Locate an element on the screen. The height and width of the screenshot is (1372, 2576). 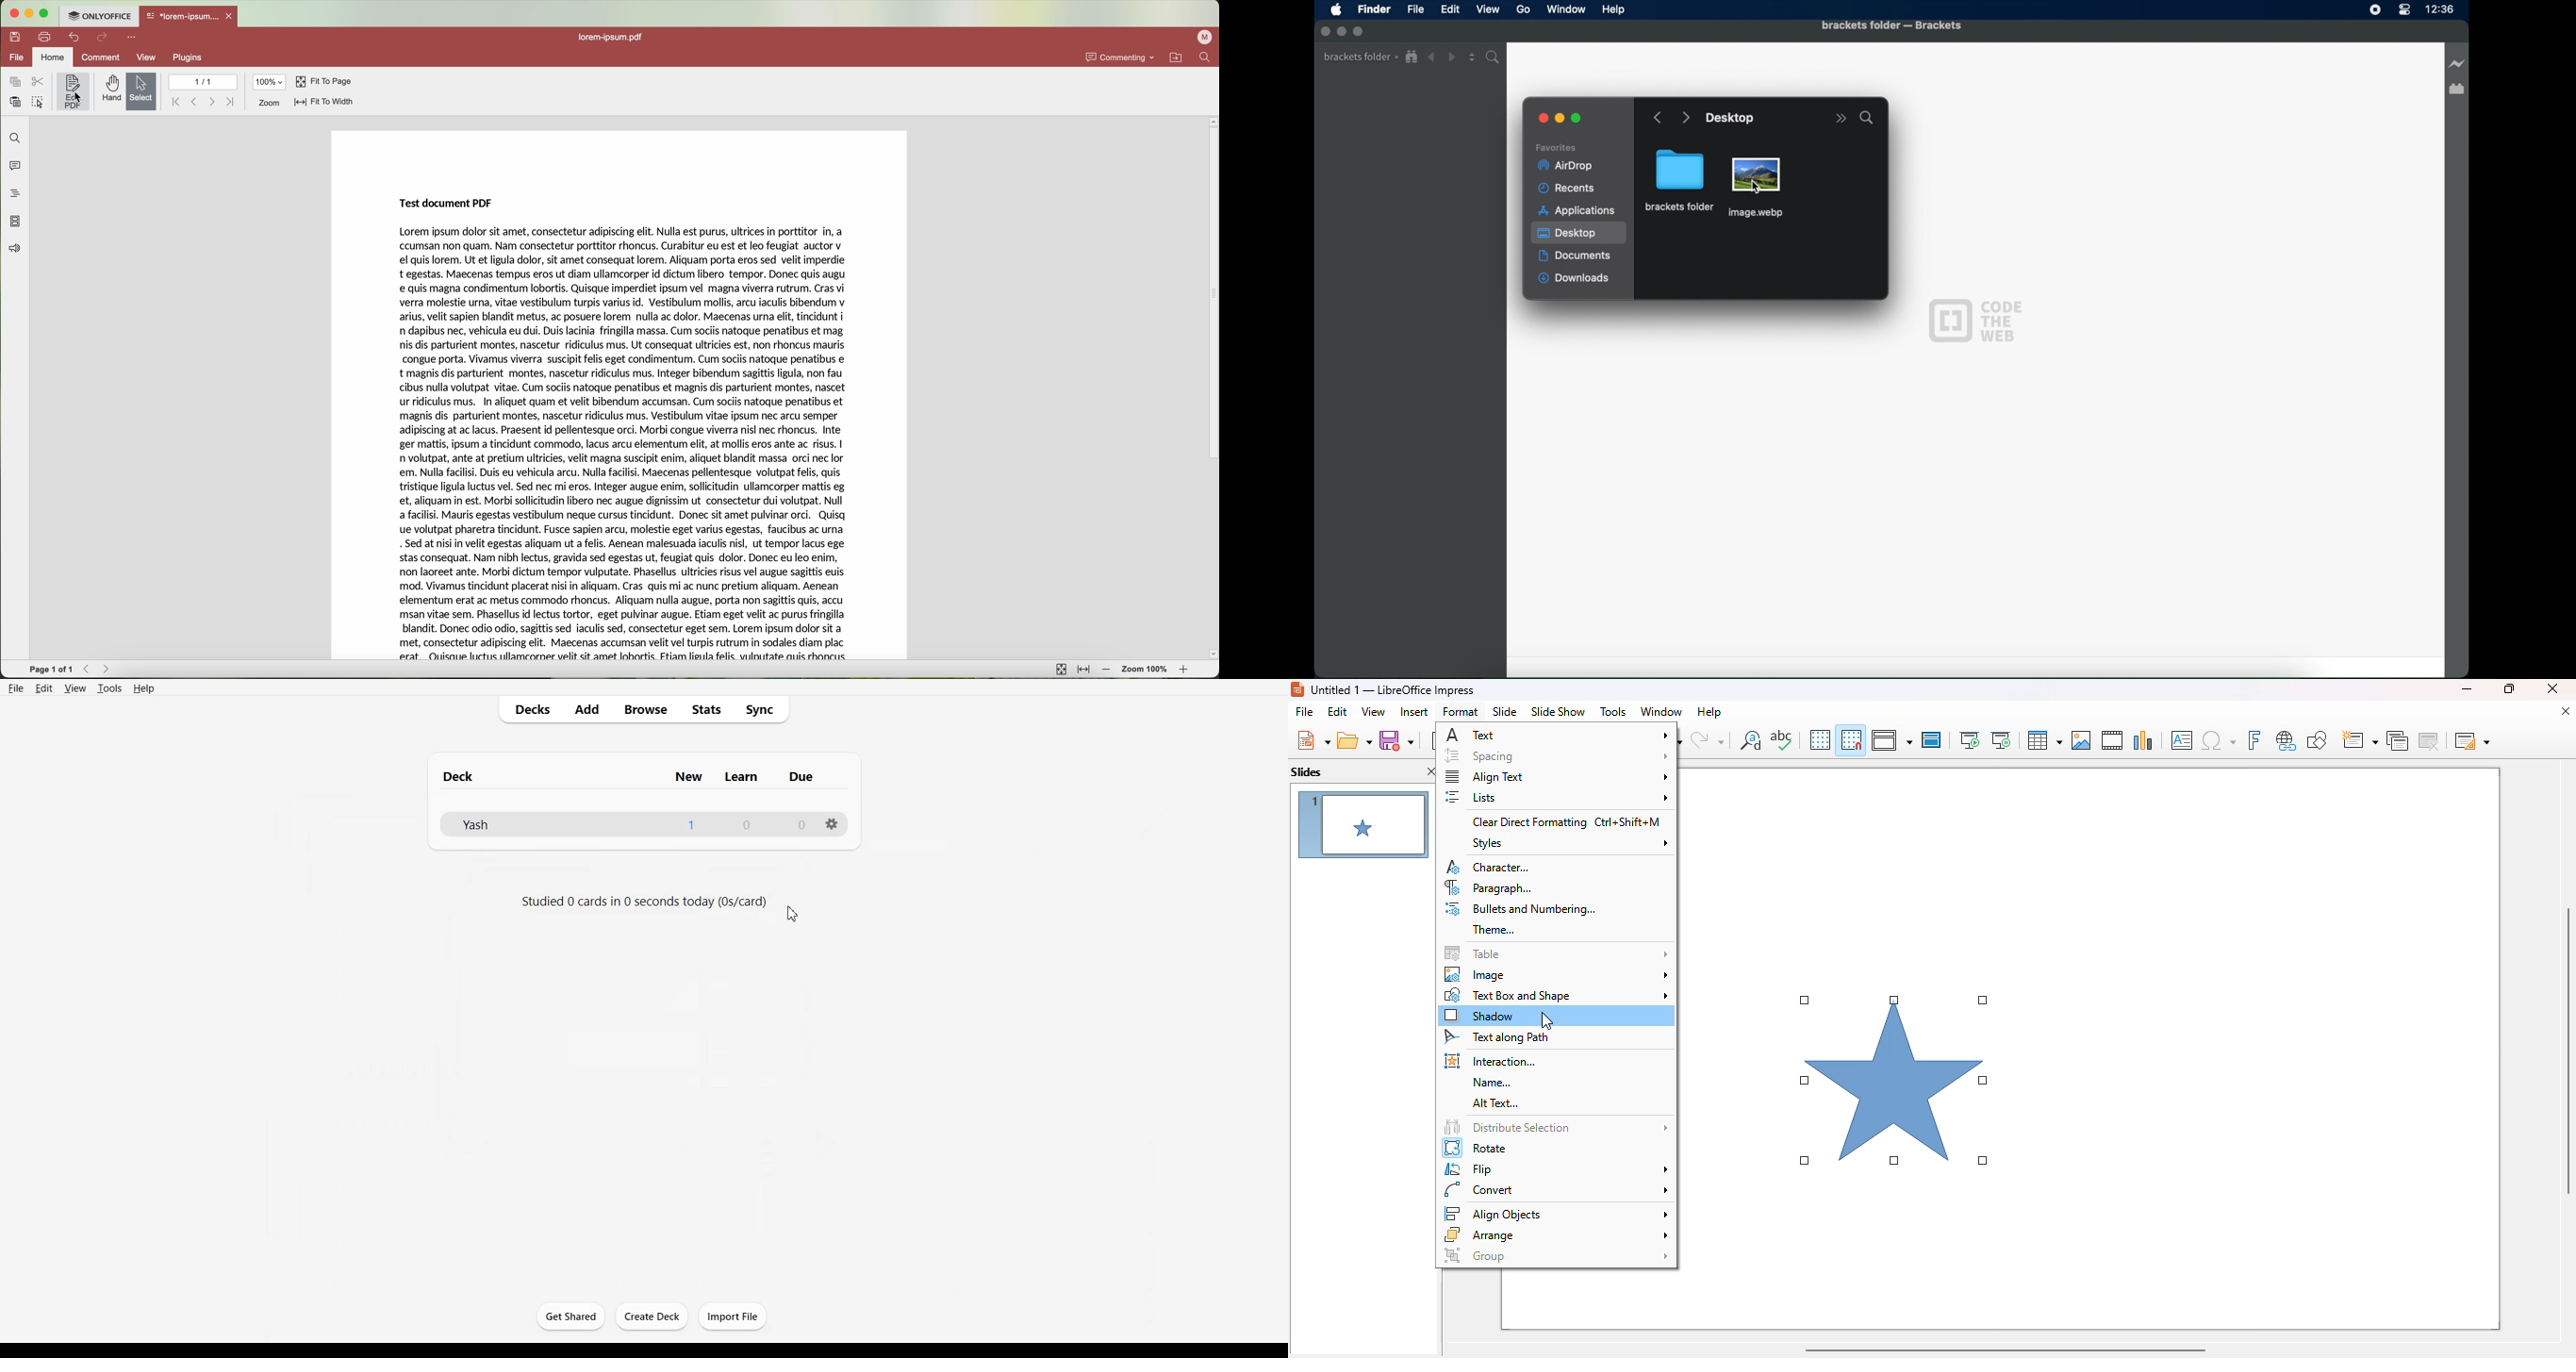
text box and shape is located at coordinates (1558, 995).